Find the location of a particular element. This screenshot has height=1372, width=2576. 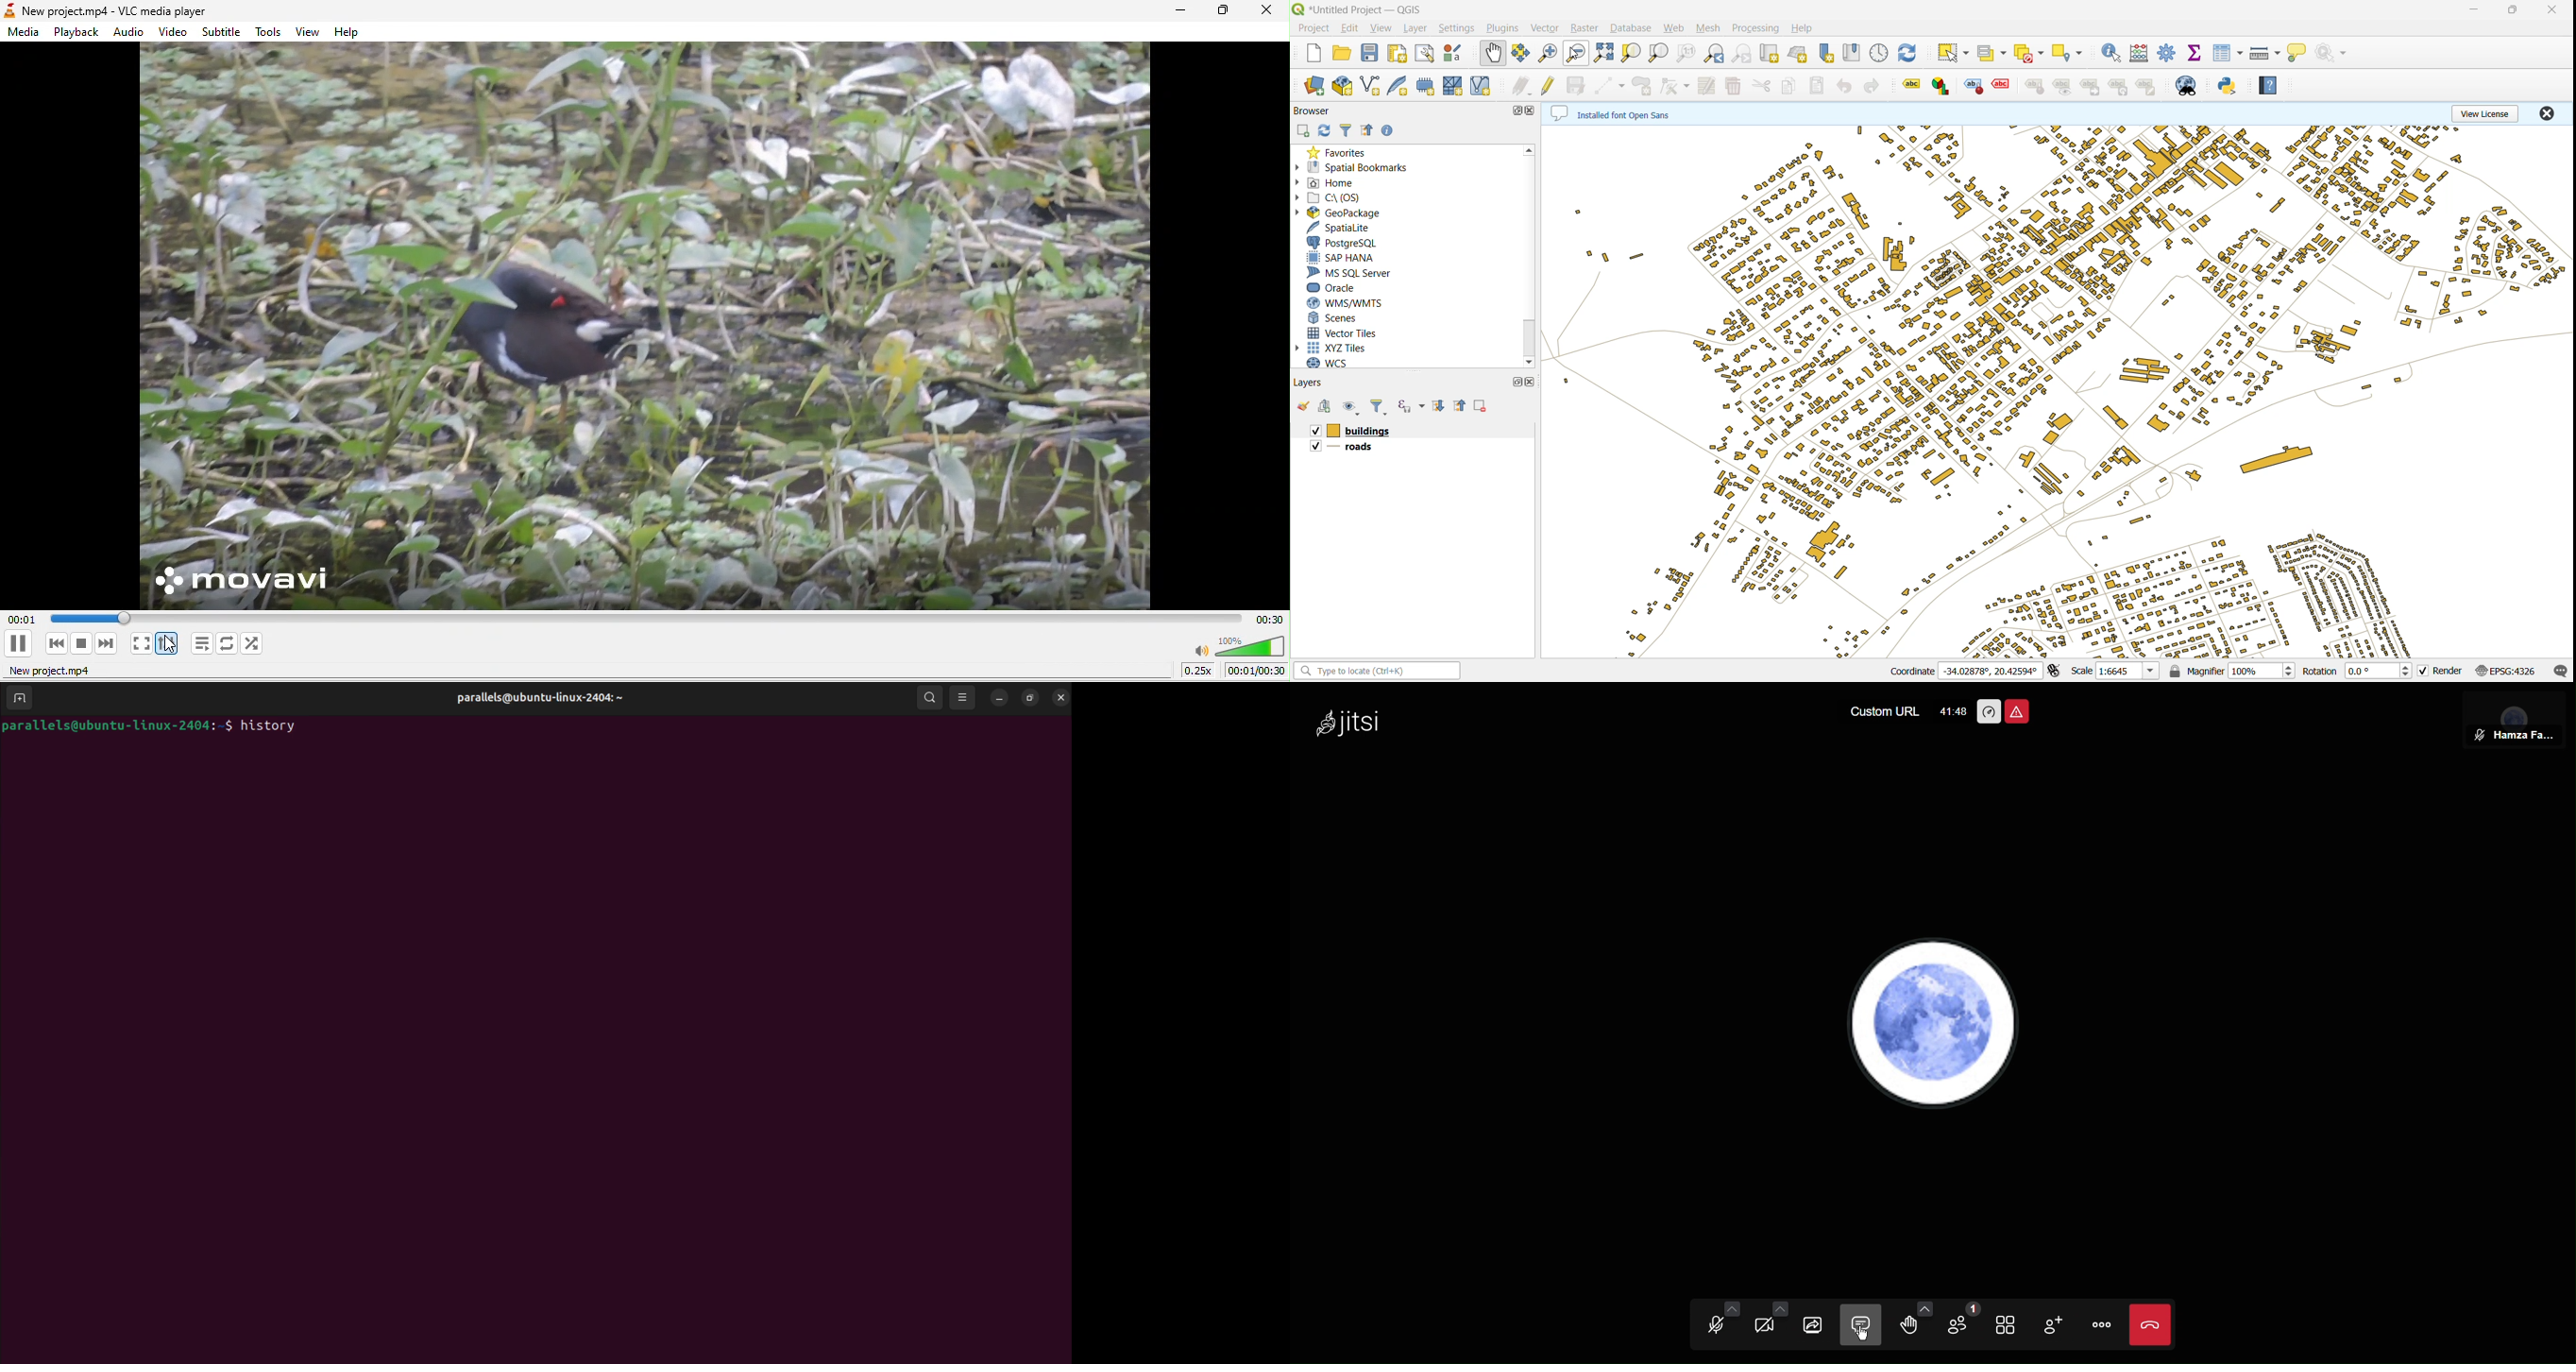

maximize is located at coordinates (1514, 385).